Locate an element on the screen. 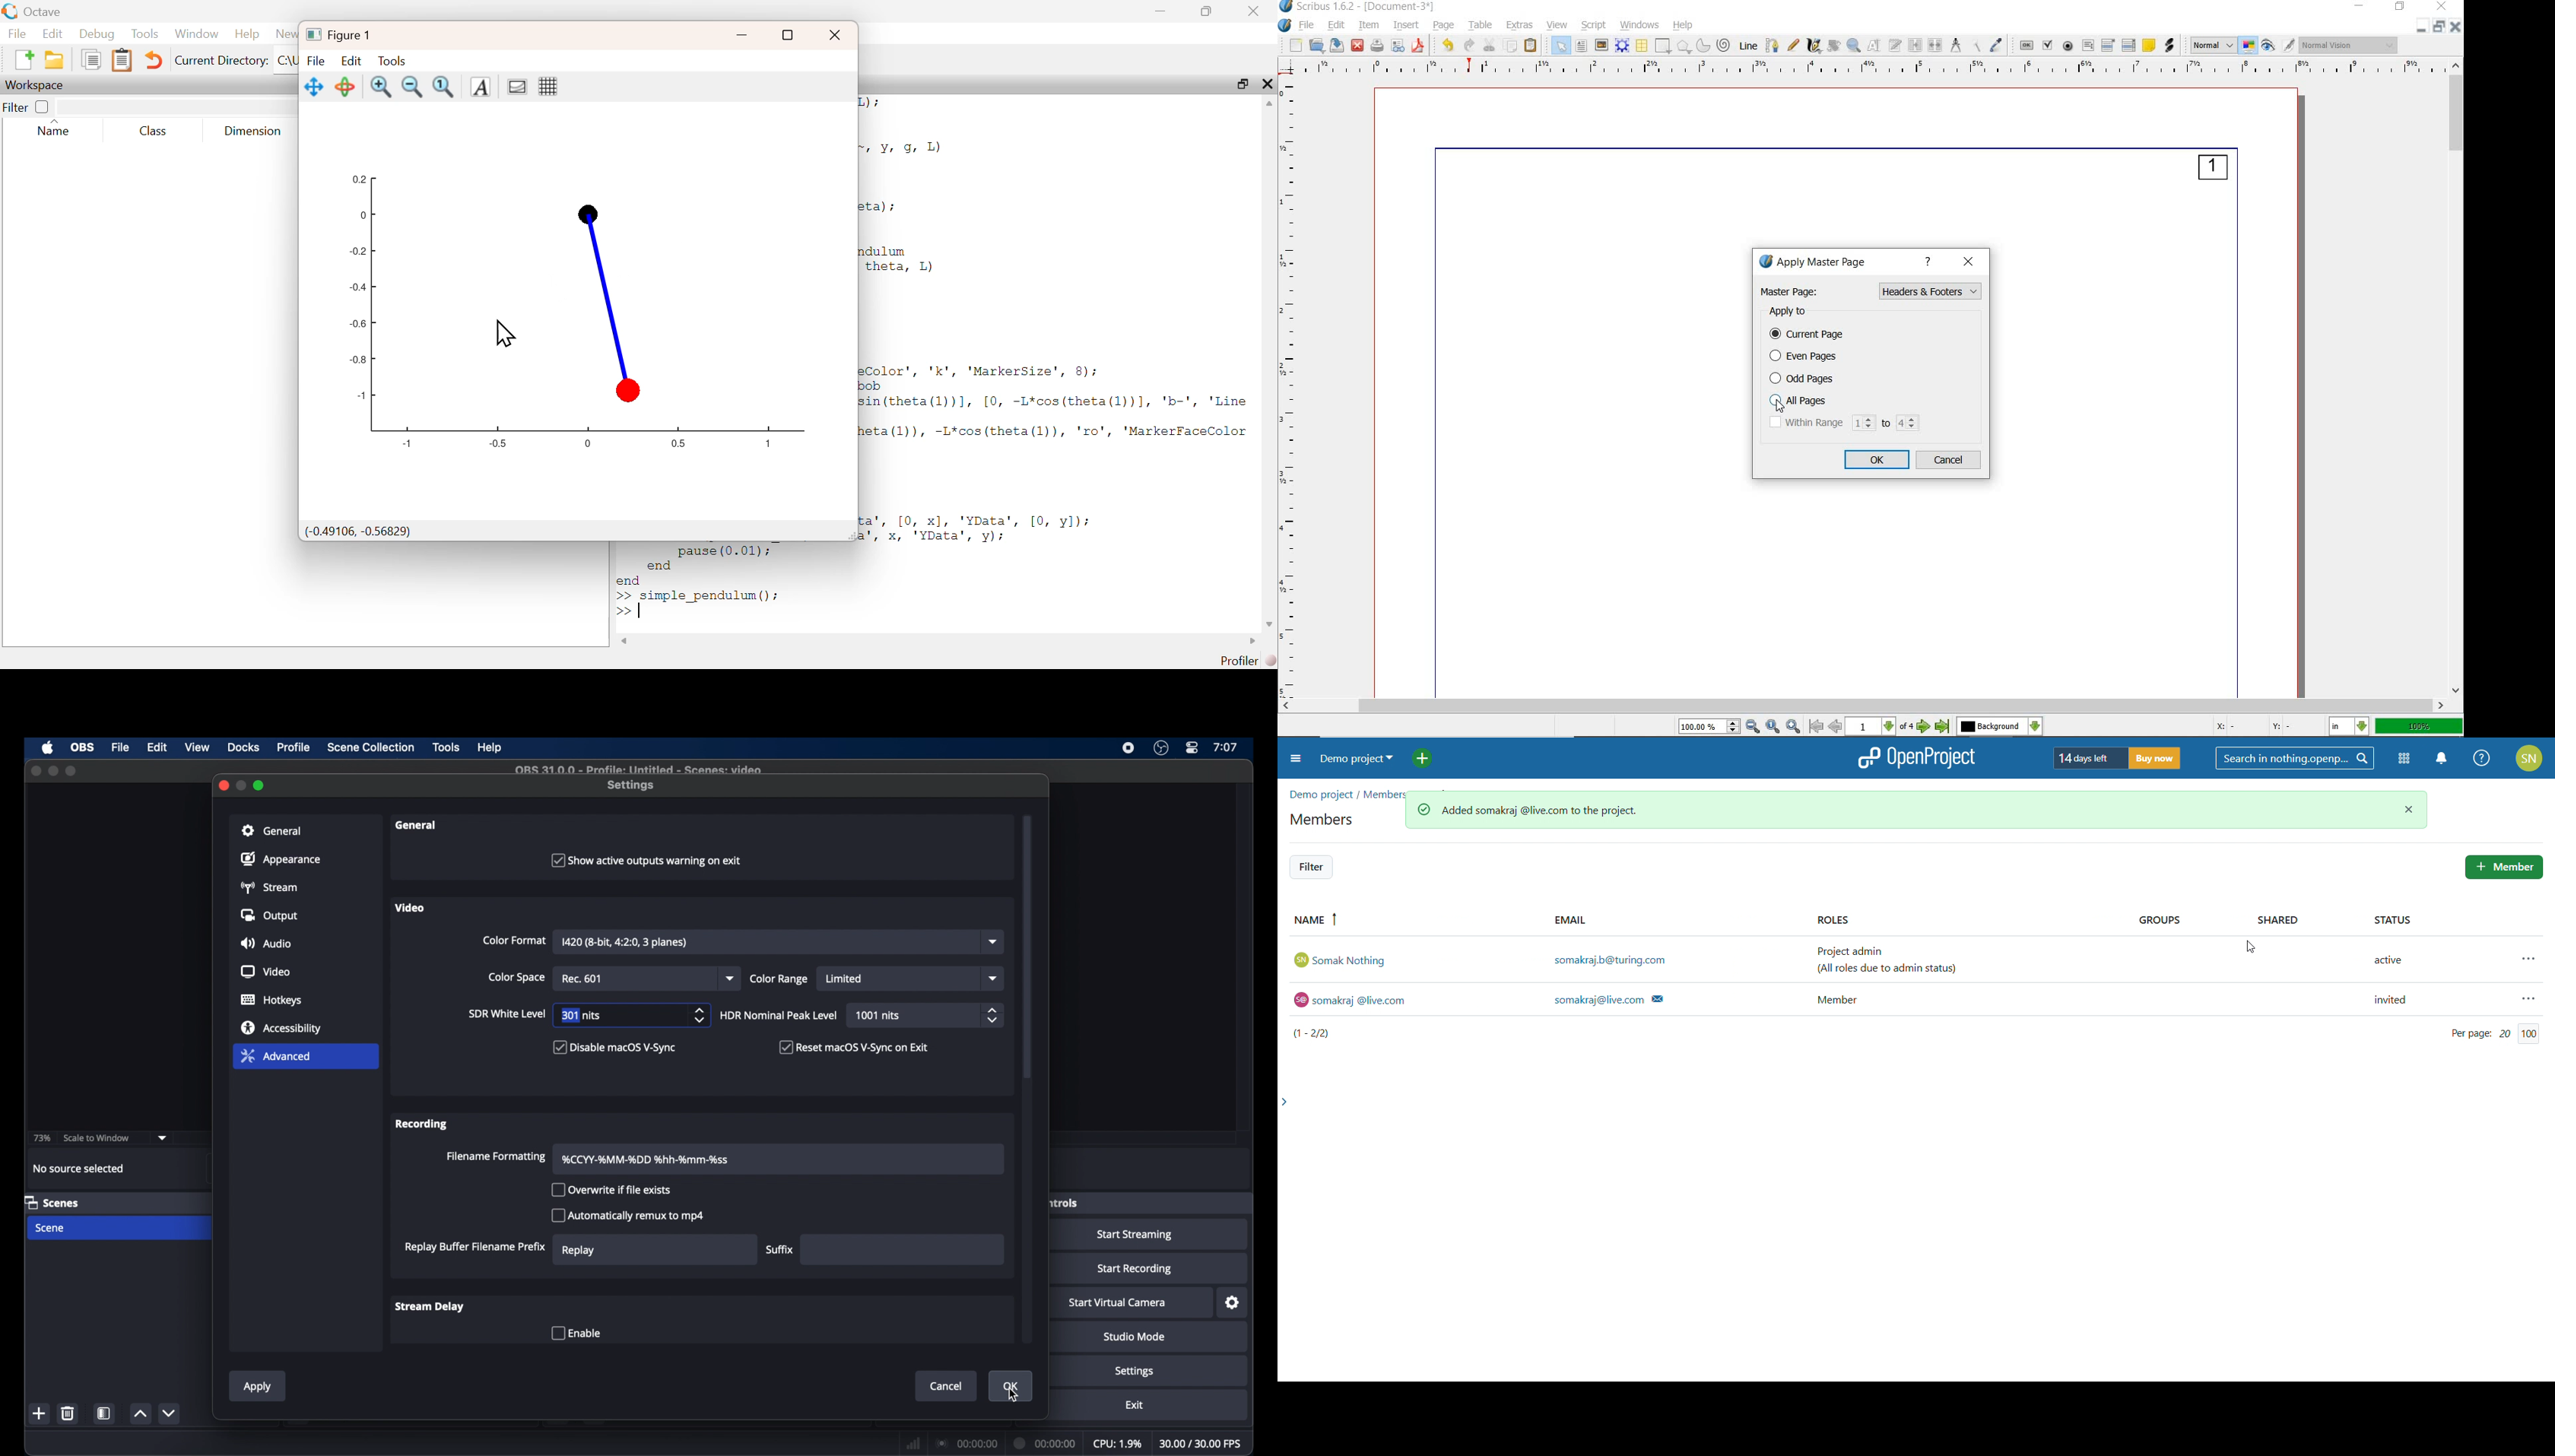 This screenshot has width=2576, height=1456. edit is located at coordinates (1335, 25).